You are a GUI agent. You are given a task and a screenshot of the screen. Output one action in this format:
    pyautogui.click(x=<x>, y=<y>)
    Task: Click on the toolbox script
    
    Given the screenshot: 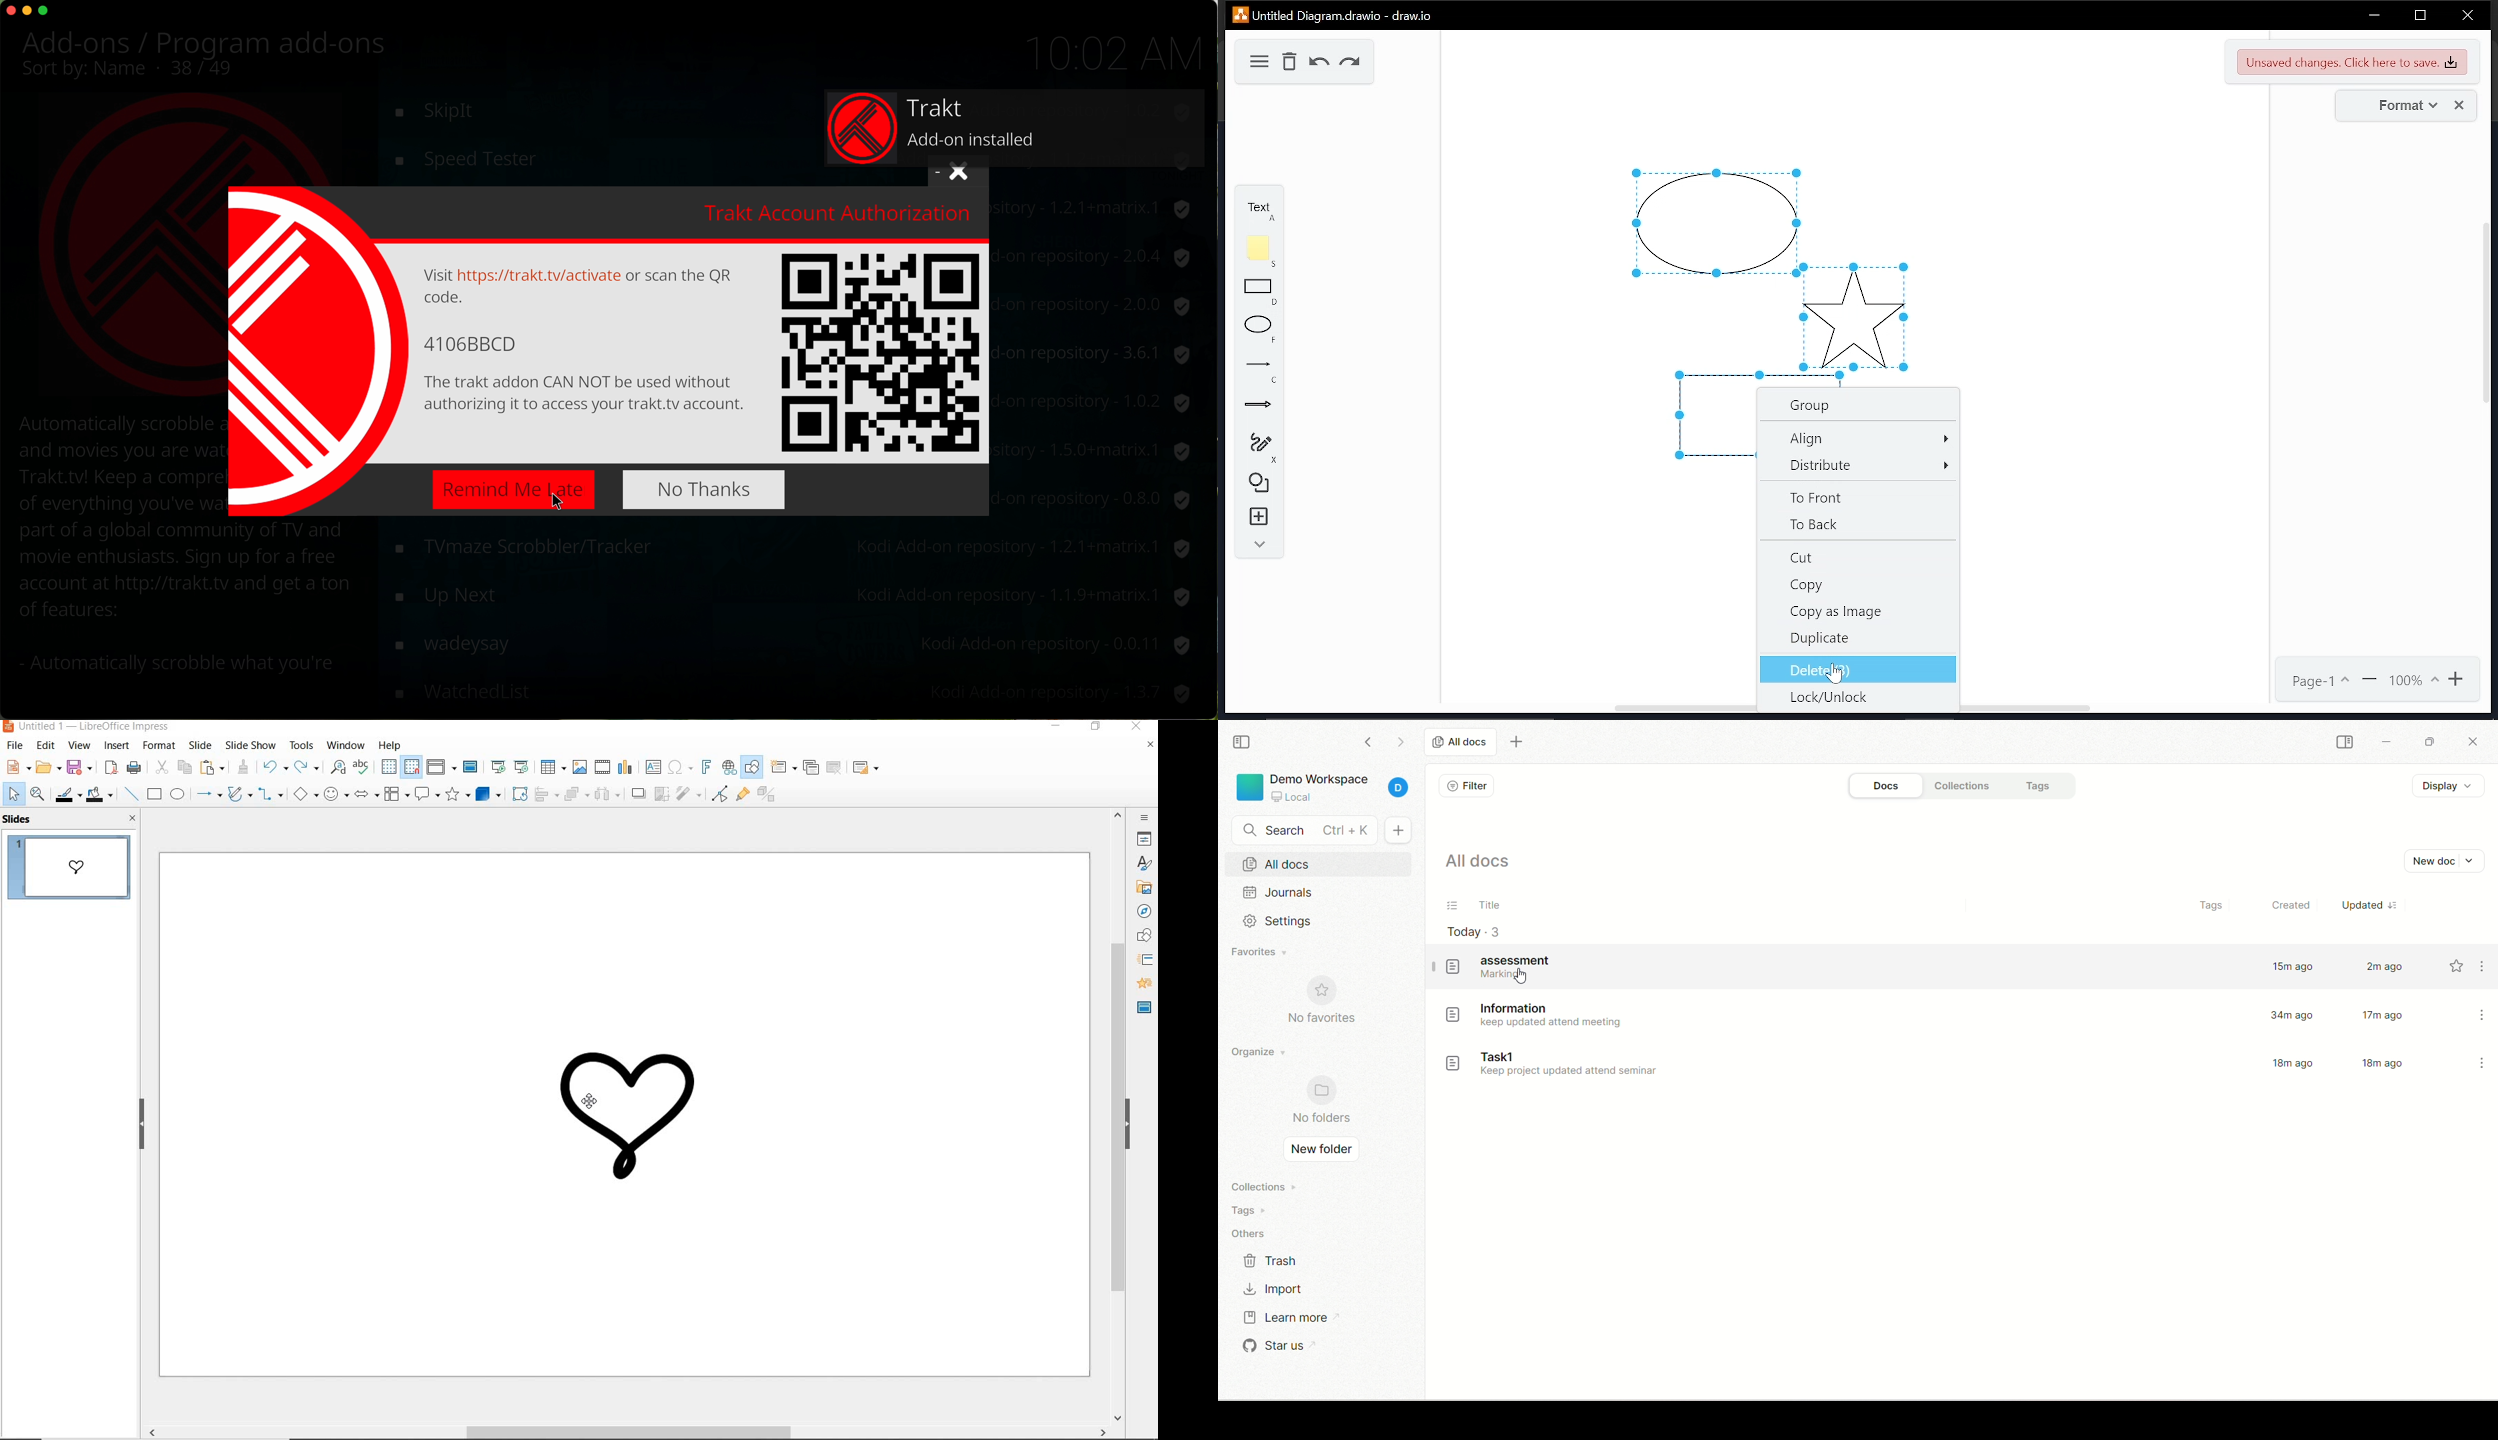 What is the action you would take?
    pyautogui.click(x=605, y=111)
    